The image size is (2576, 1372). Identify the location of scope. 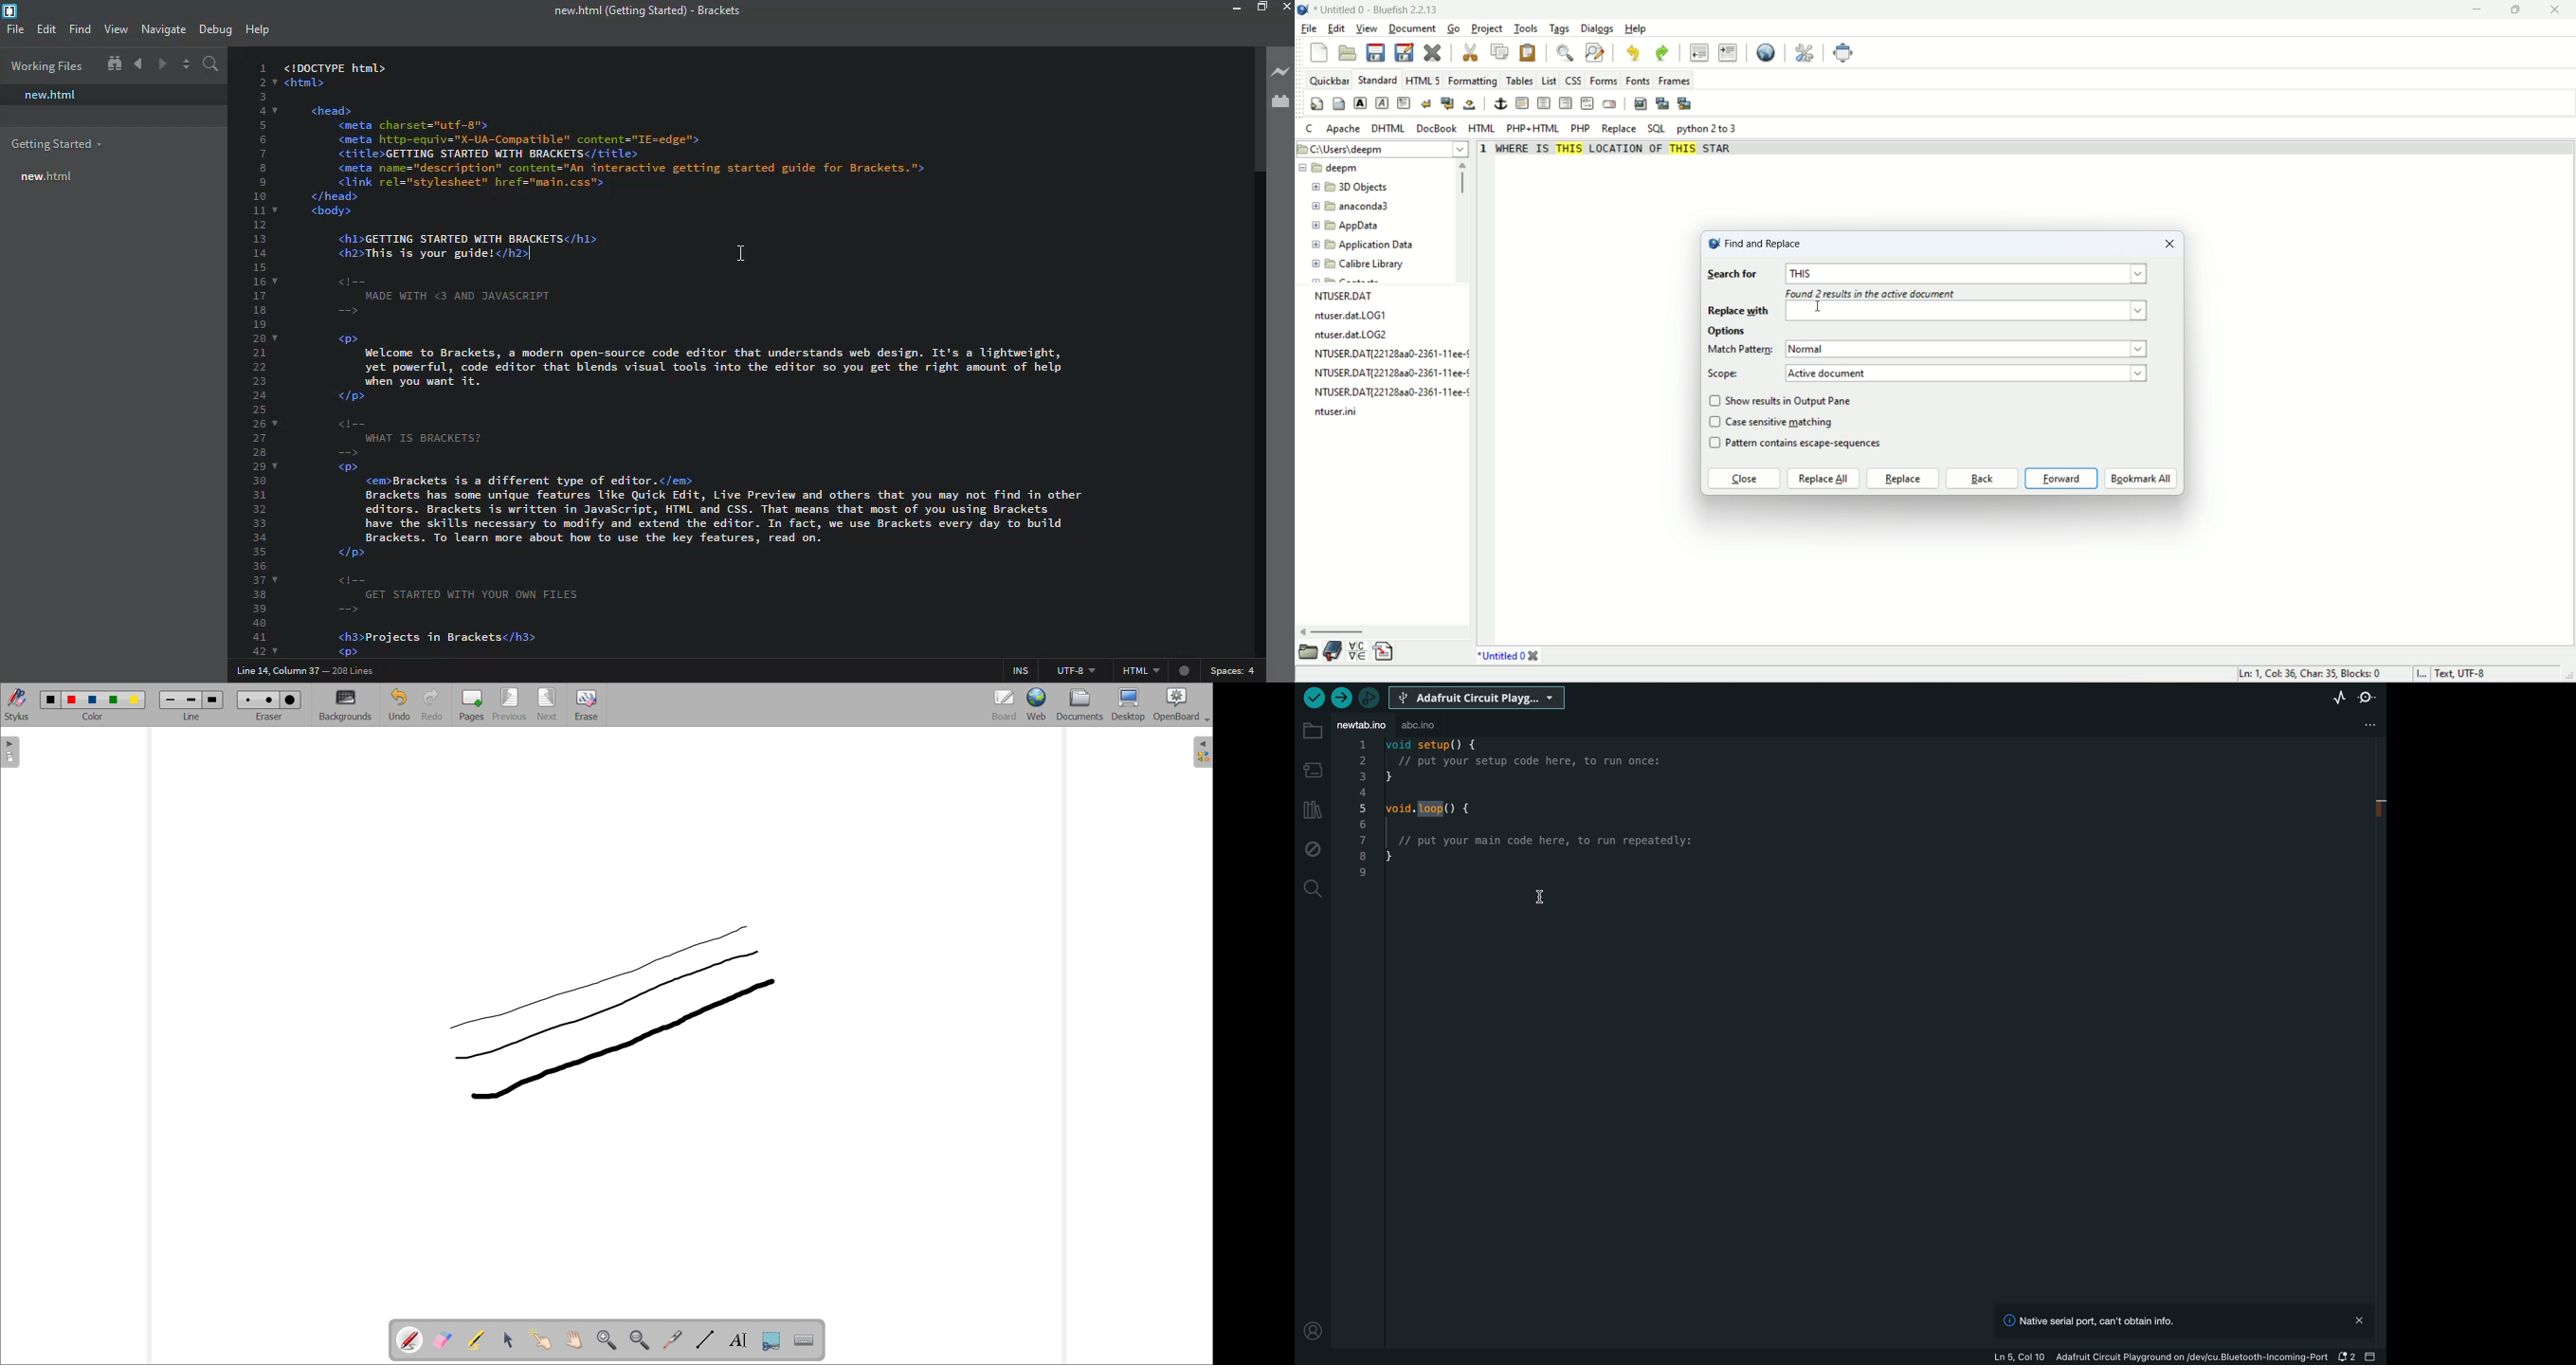
(1726, 374).